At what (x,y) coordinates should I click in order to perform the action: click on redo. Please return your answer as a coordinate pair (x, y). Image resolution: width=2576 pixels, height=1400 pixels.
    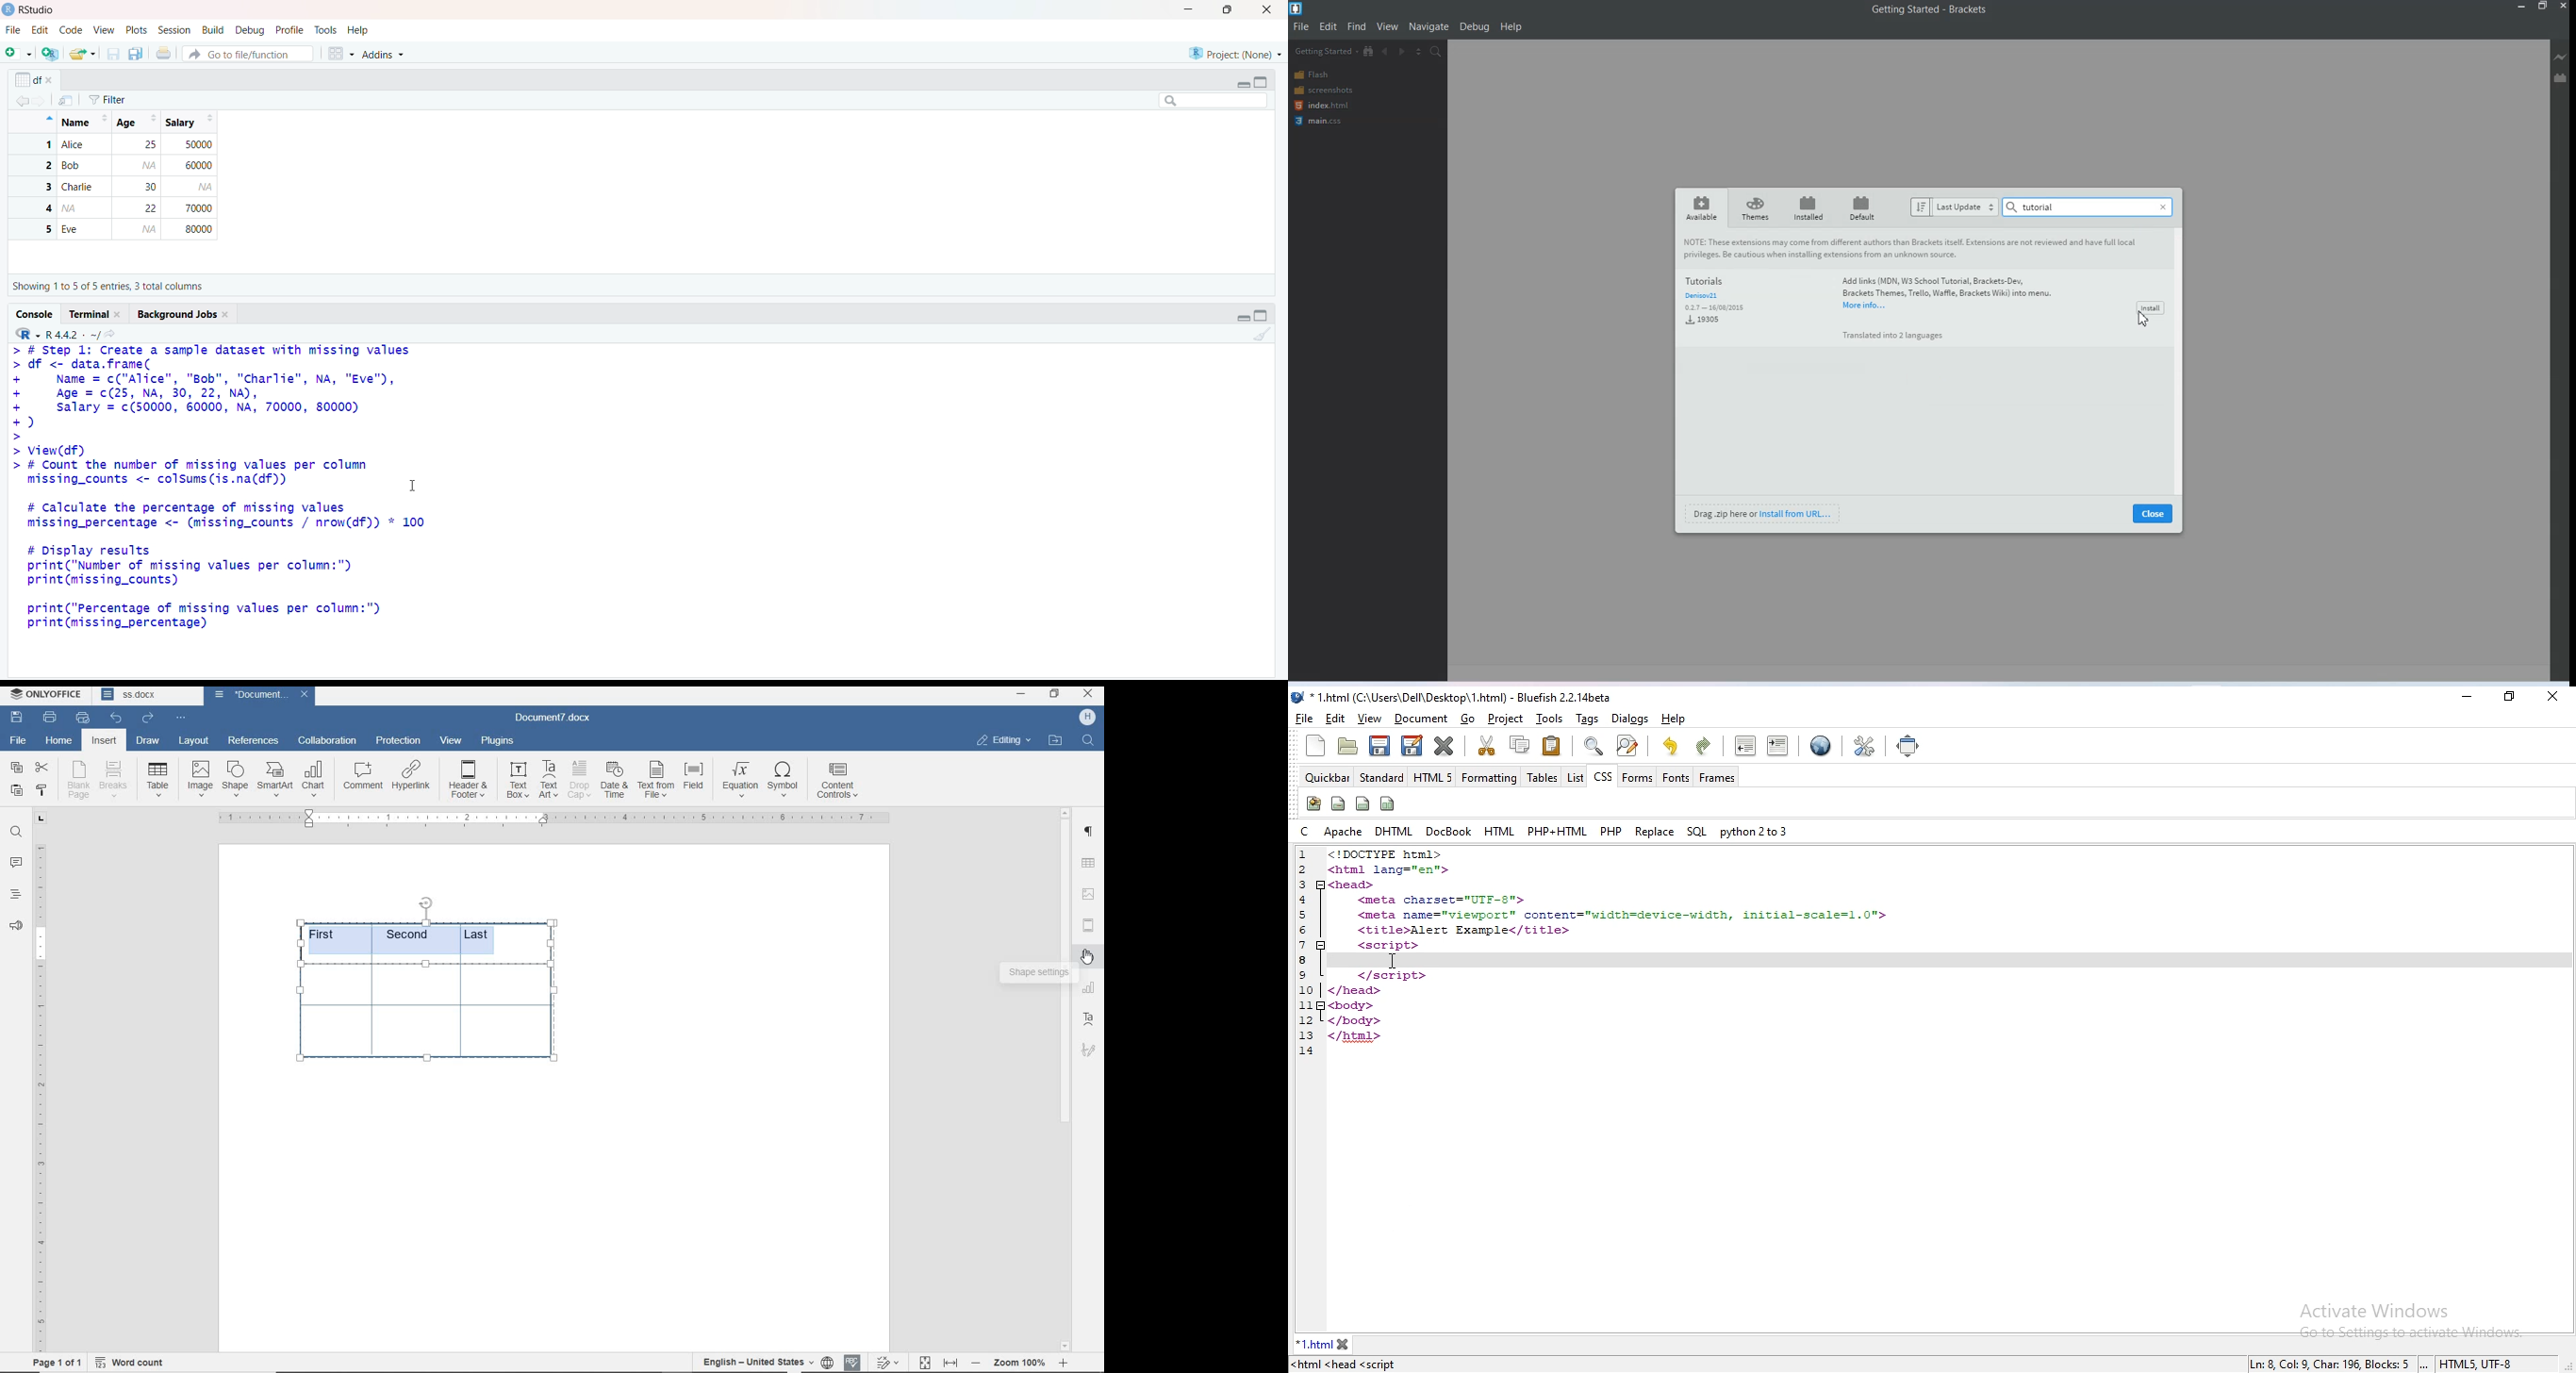
    Looking at the image, I should click on (1705, 747).